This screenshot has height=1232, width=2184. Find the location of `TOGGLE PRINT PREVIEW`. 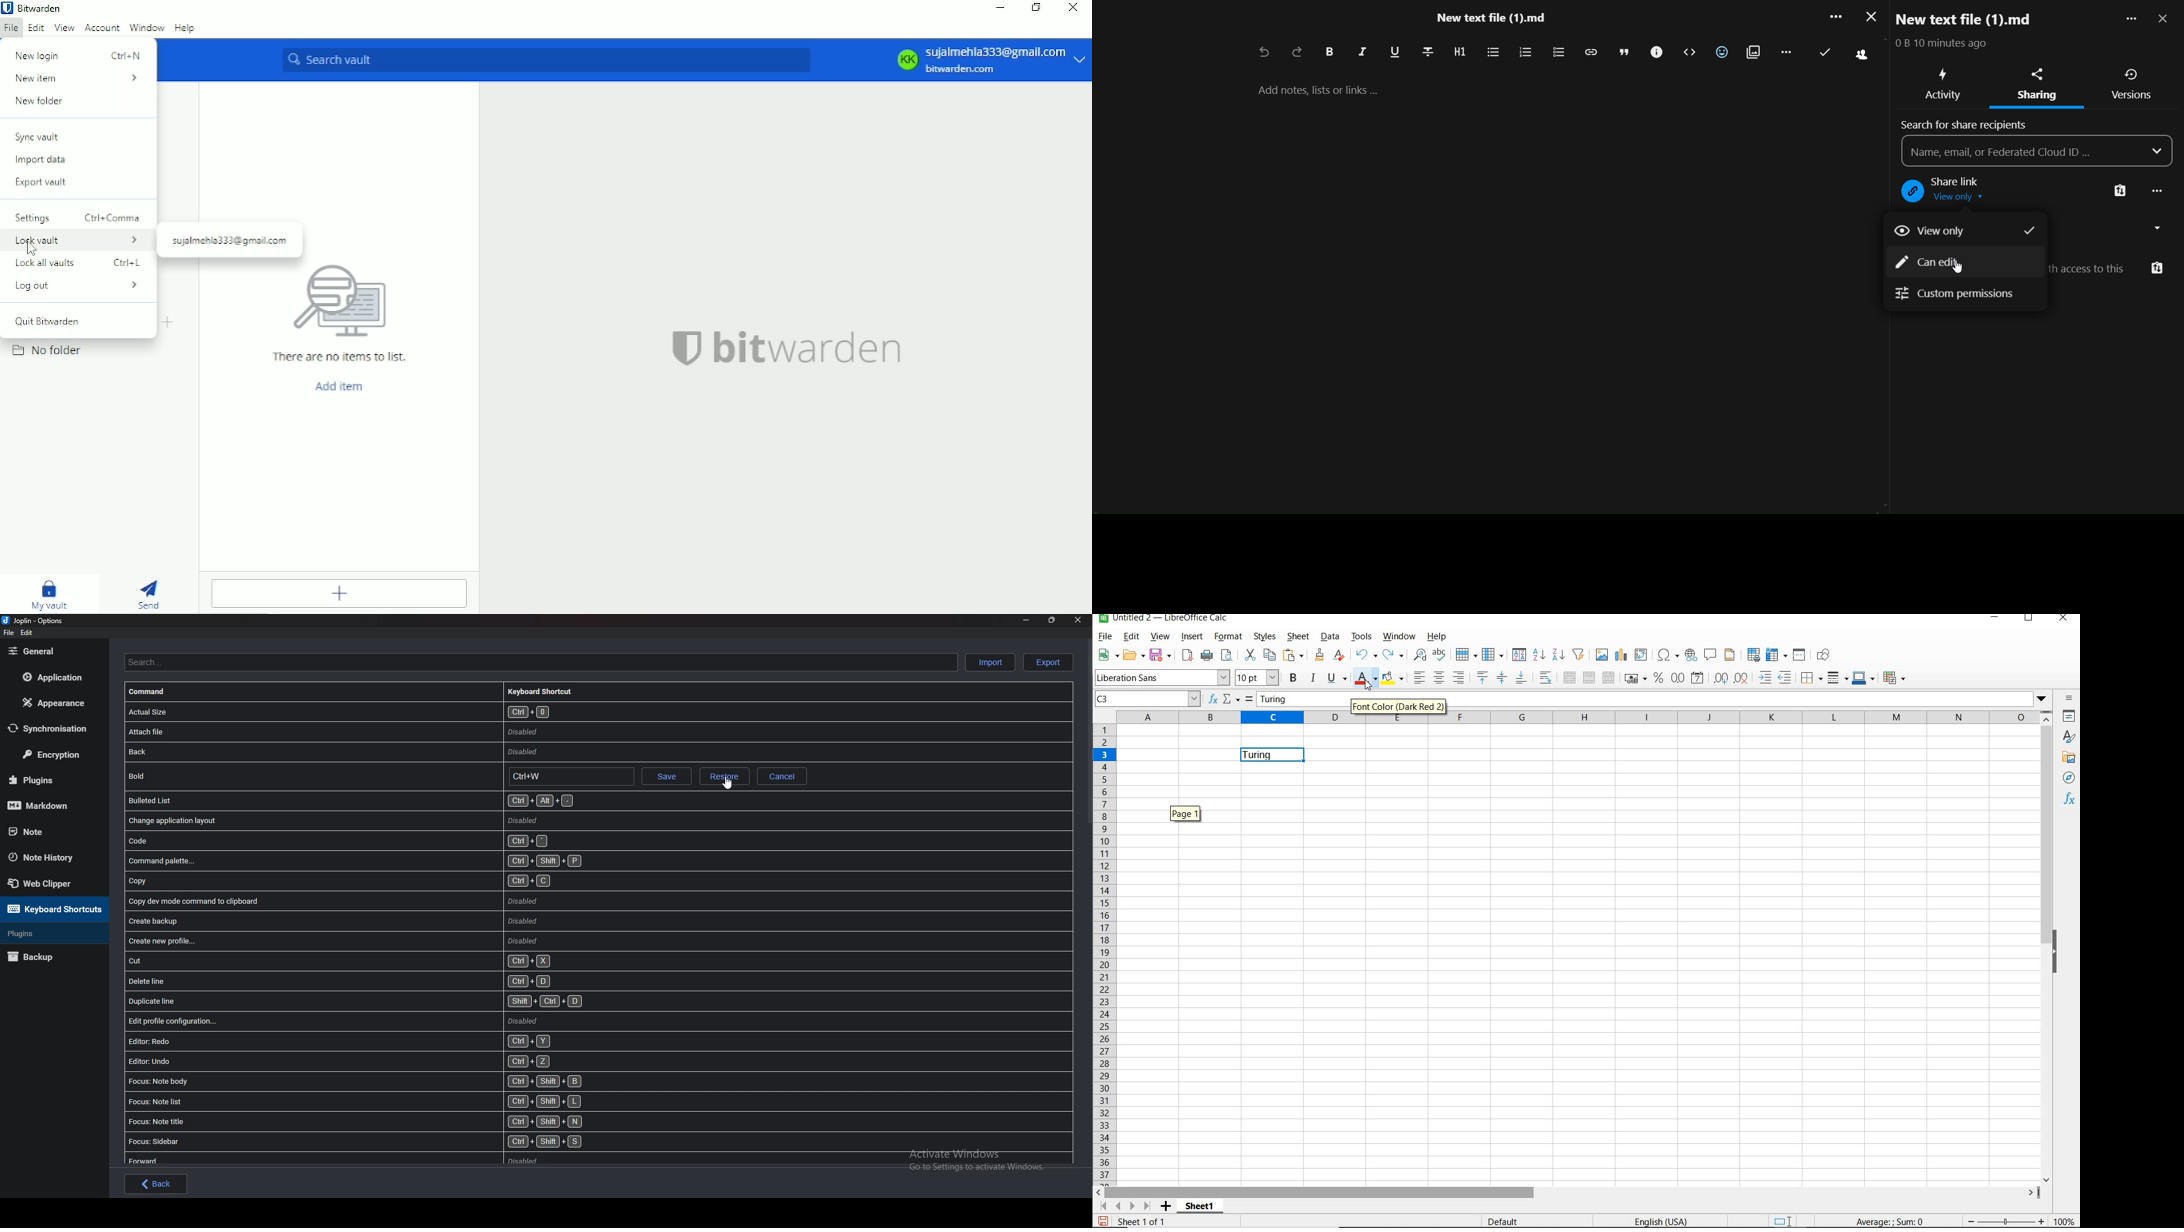

TOGGLE PRINT PREVIEW is located at coordinates (1227, 655).